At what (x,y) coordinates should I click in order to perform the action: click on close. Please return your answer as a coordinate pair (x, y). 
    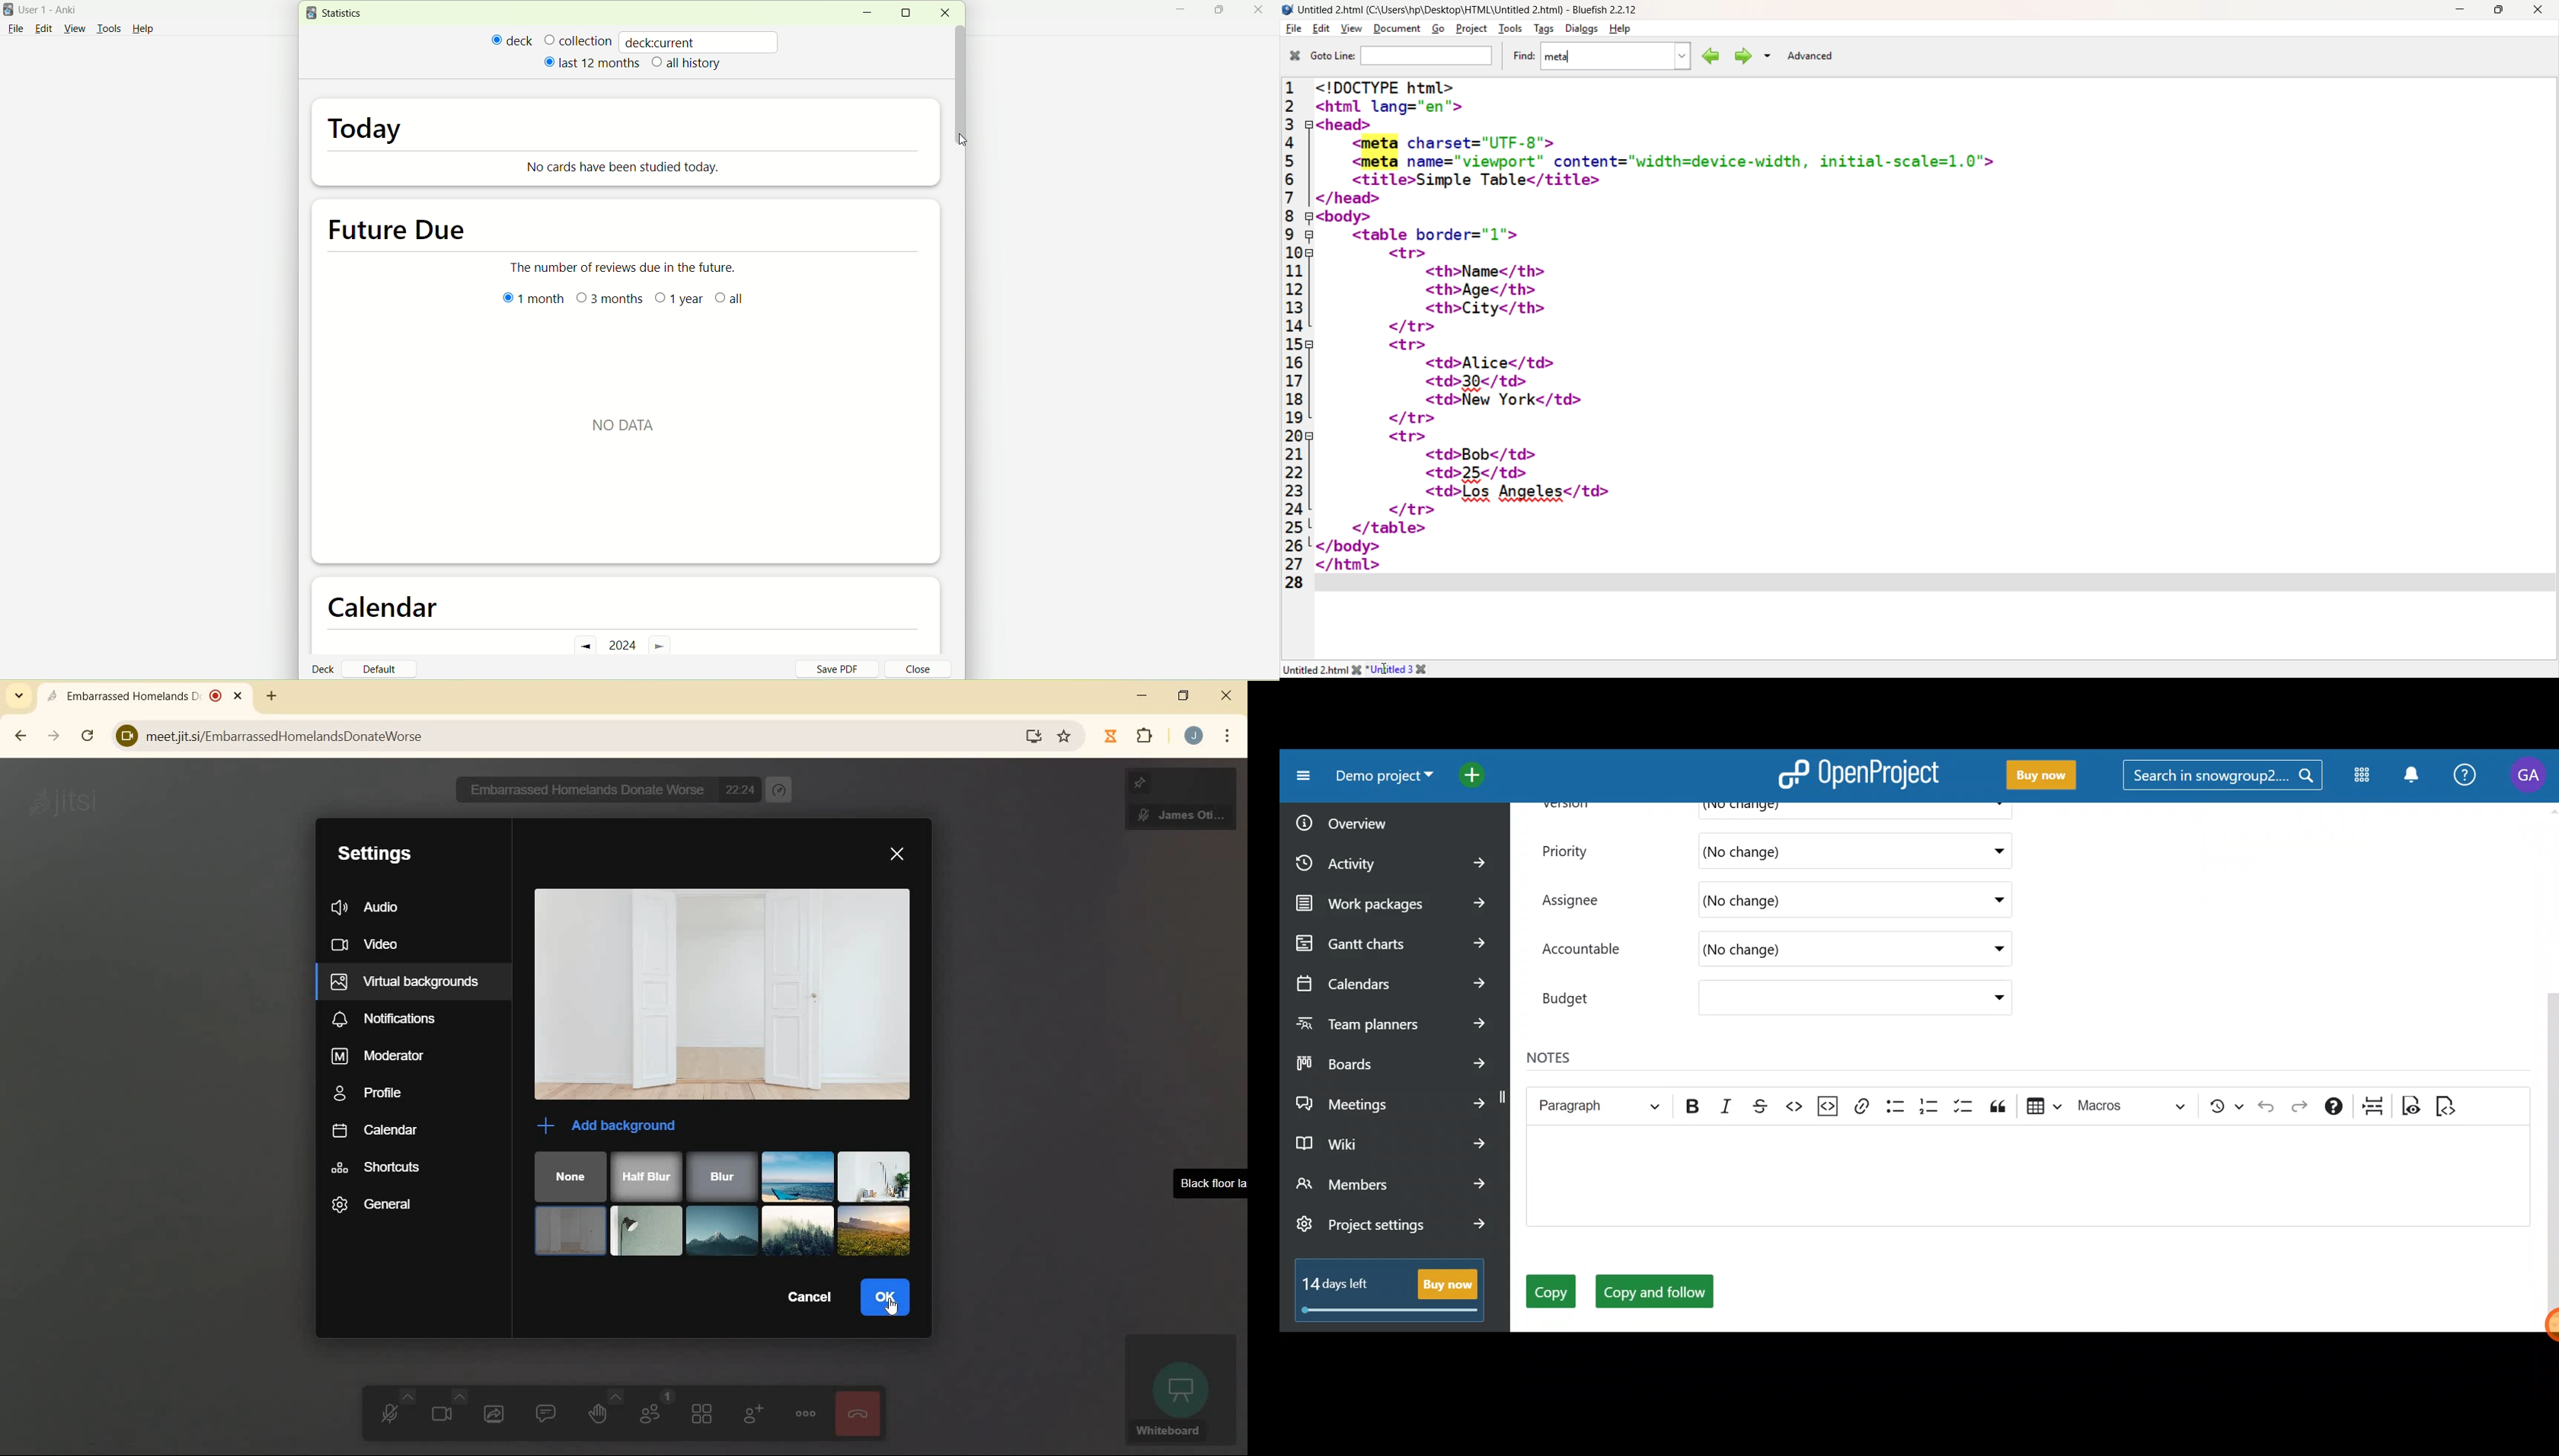
    Looking at the image, I should click on (921, 670).